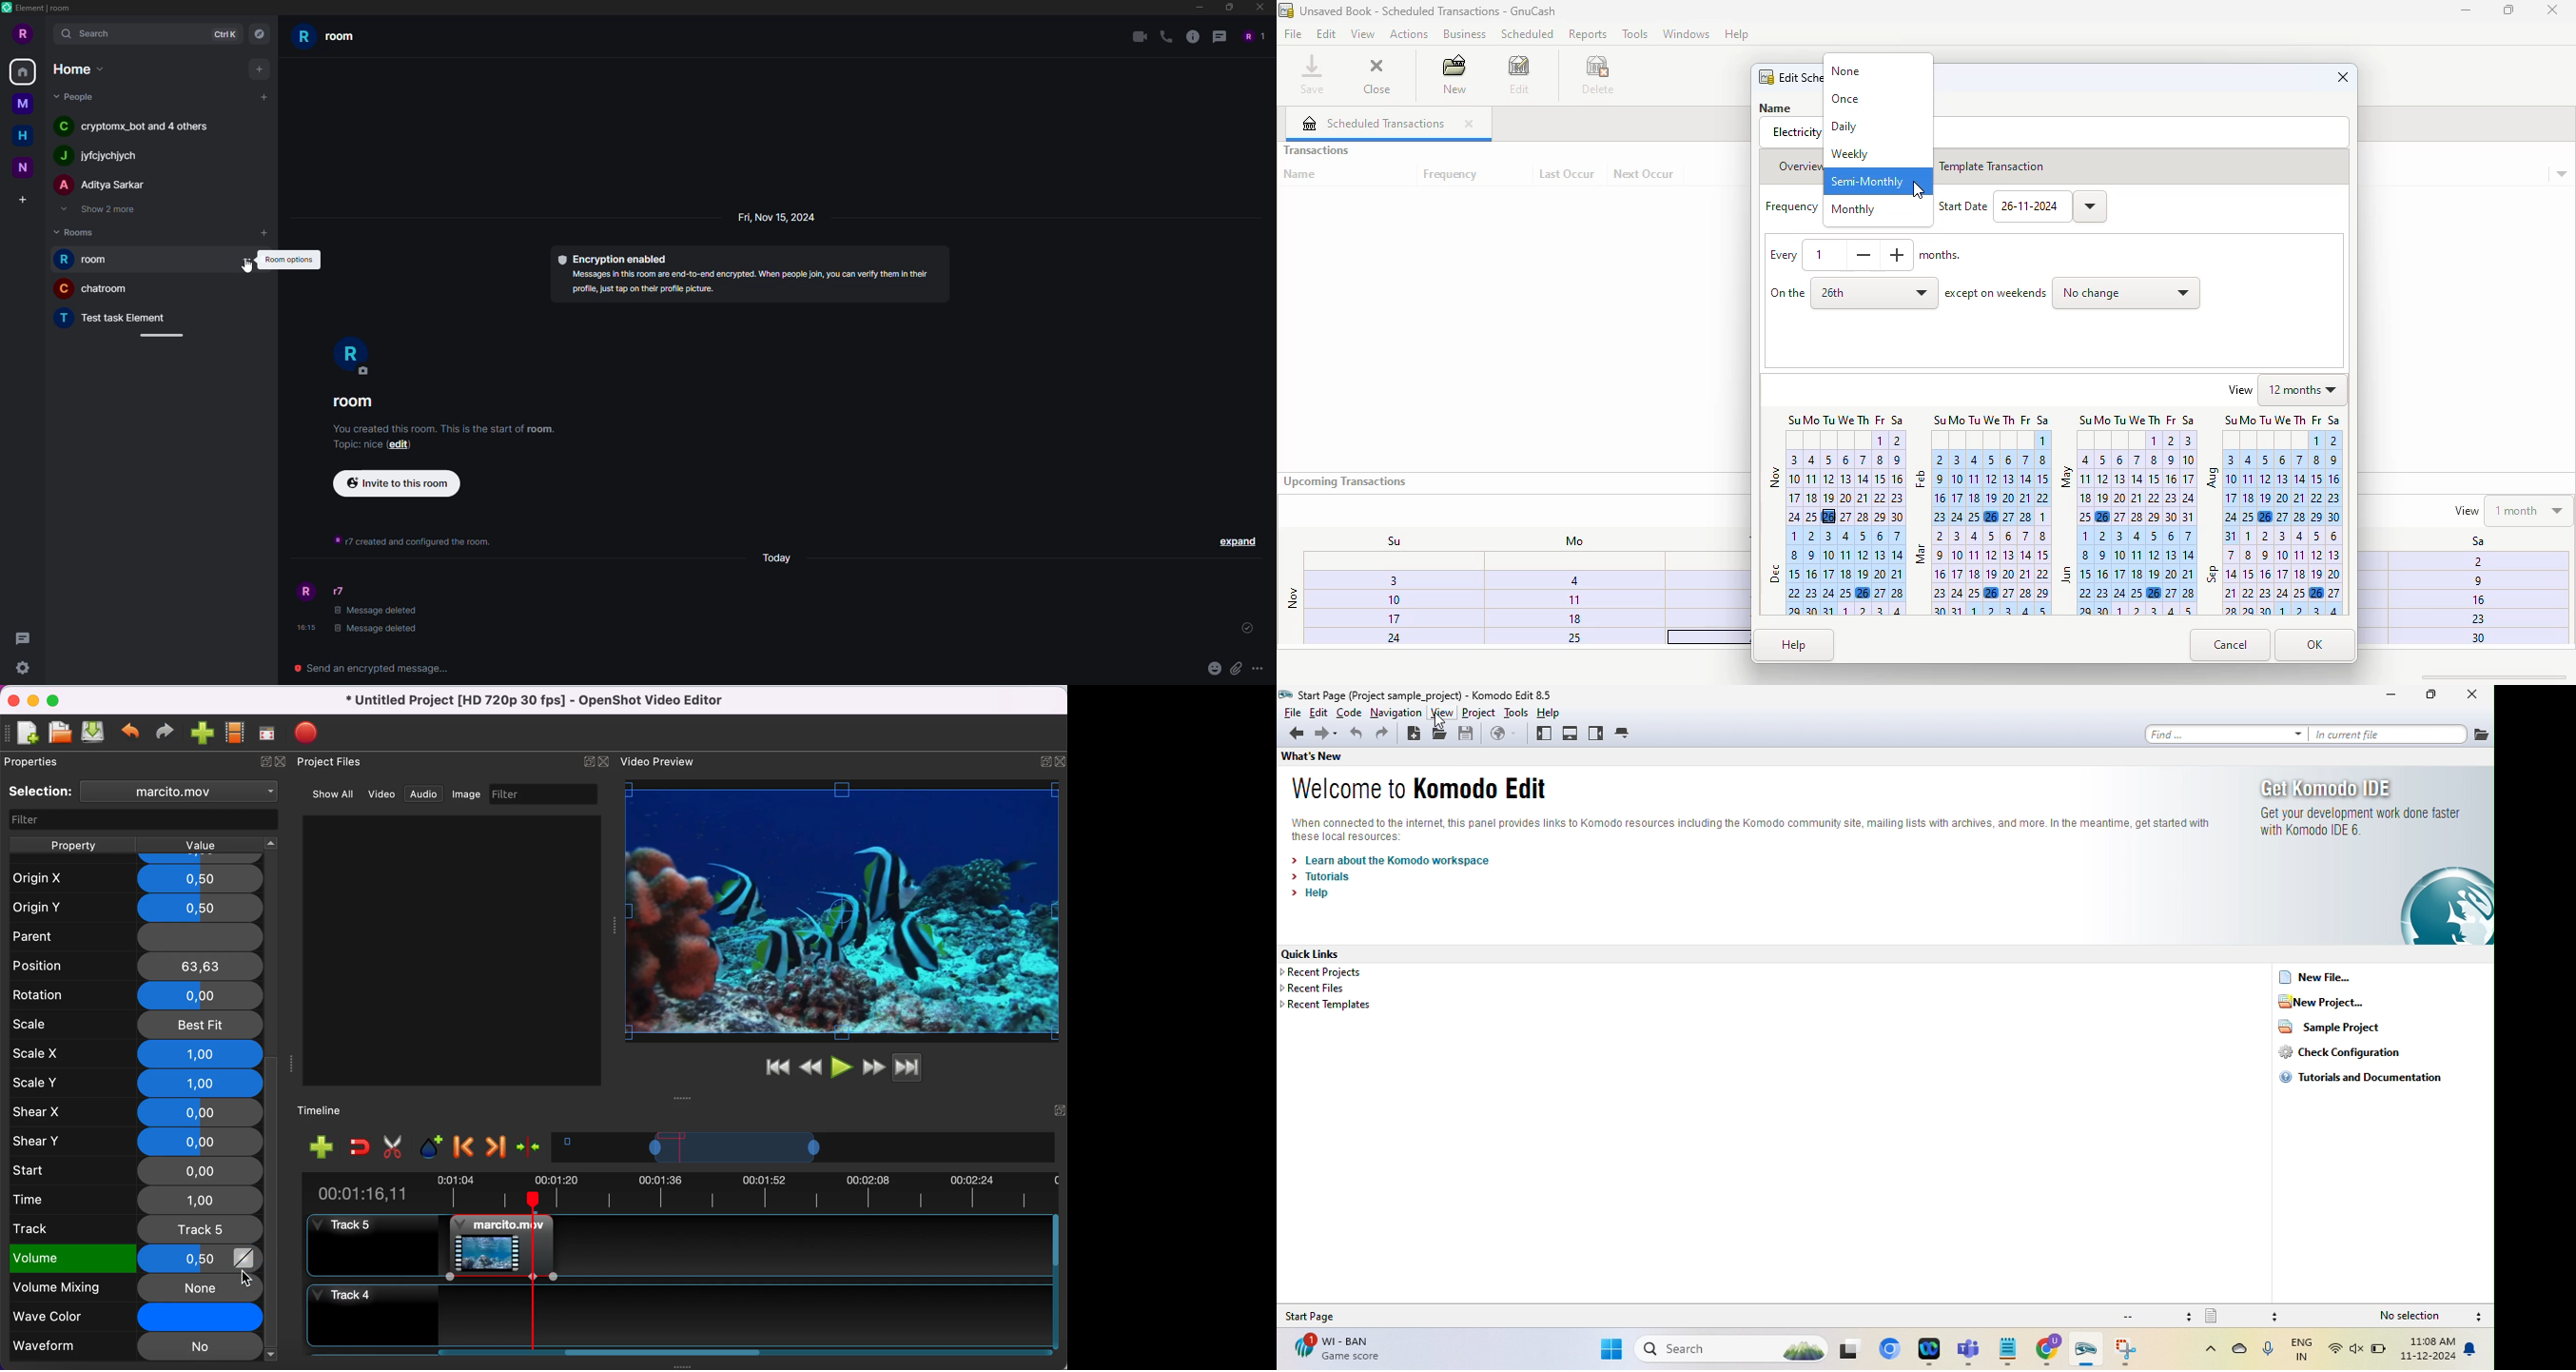 The image size is (2576, 1372). What do you see at coordinates (262, 34) in the screenshot?
I see `navigator` at bounding box center [262, 34].